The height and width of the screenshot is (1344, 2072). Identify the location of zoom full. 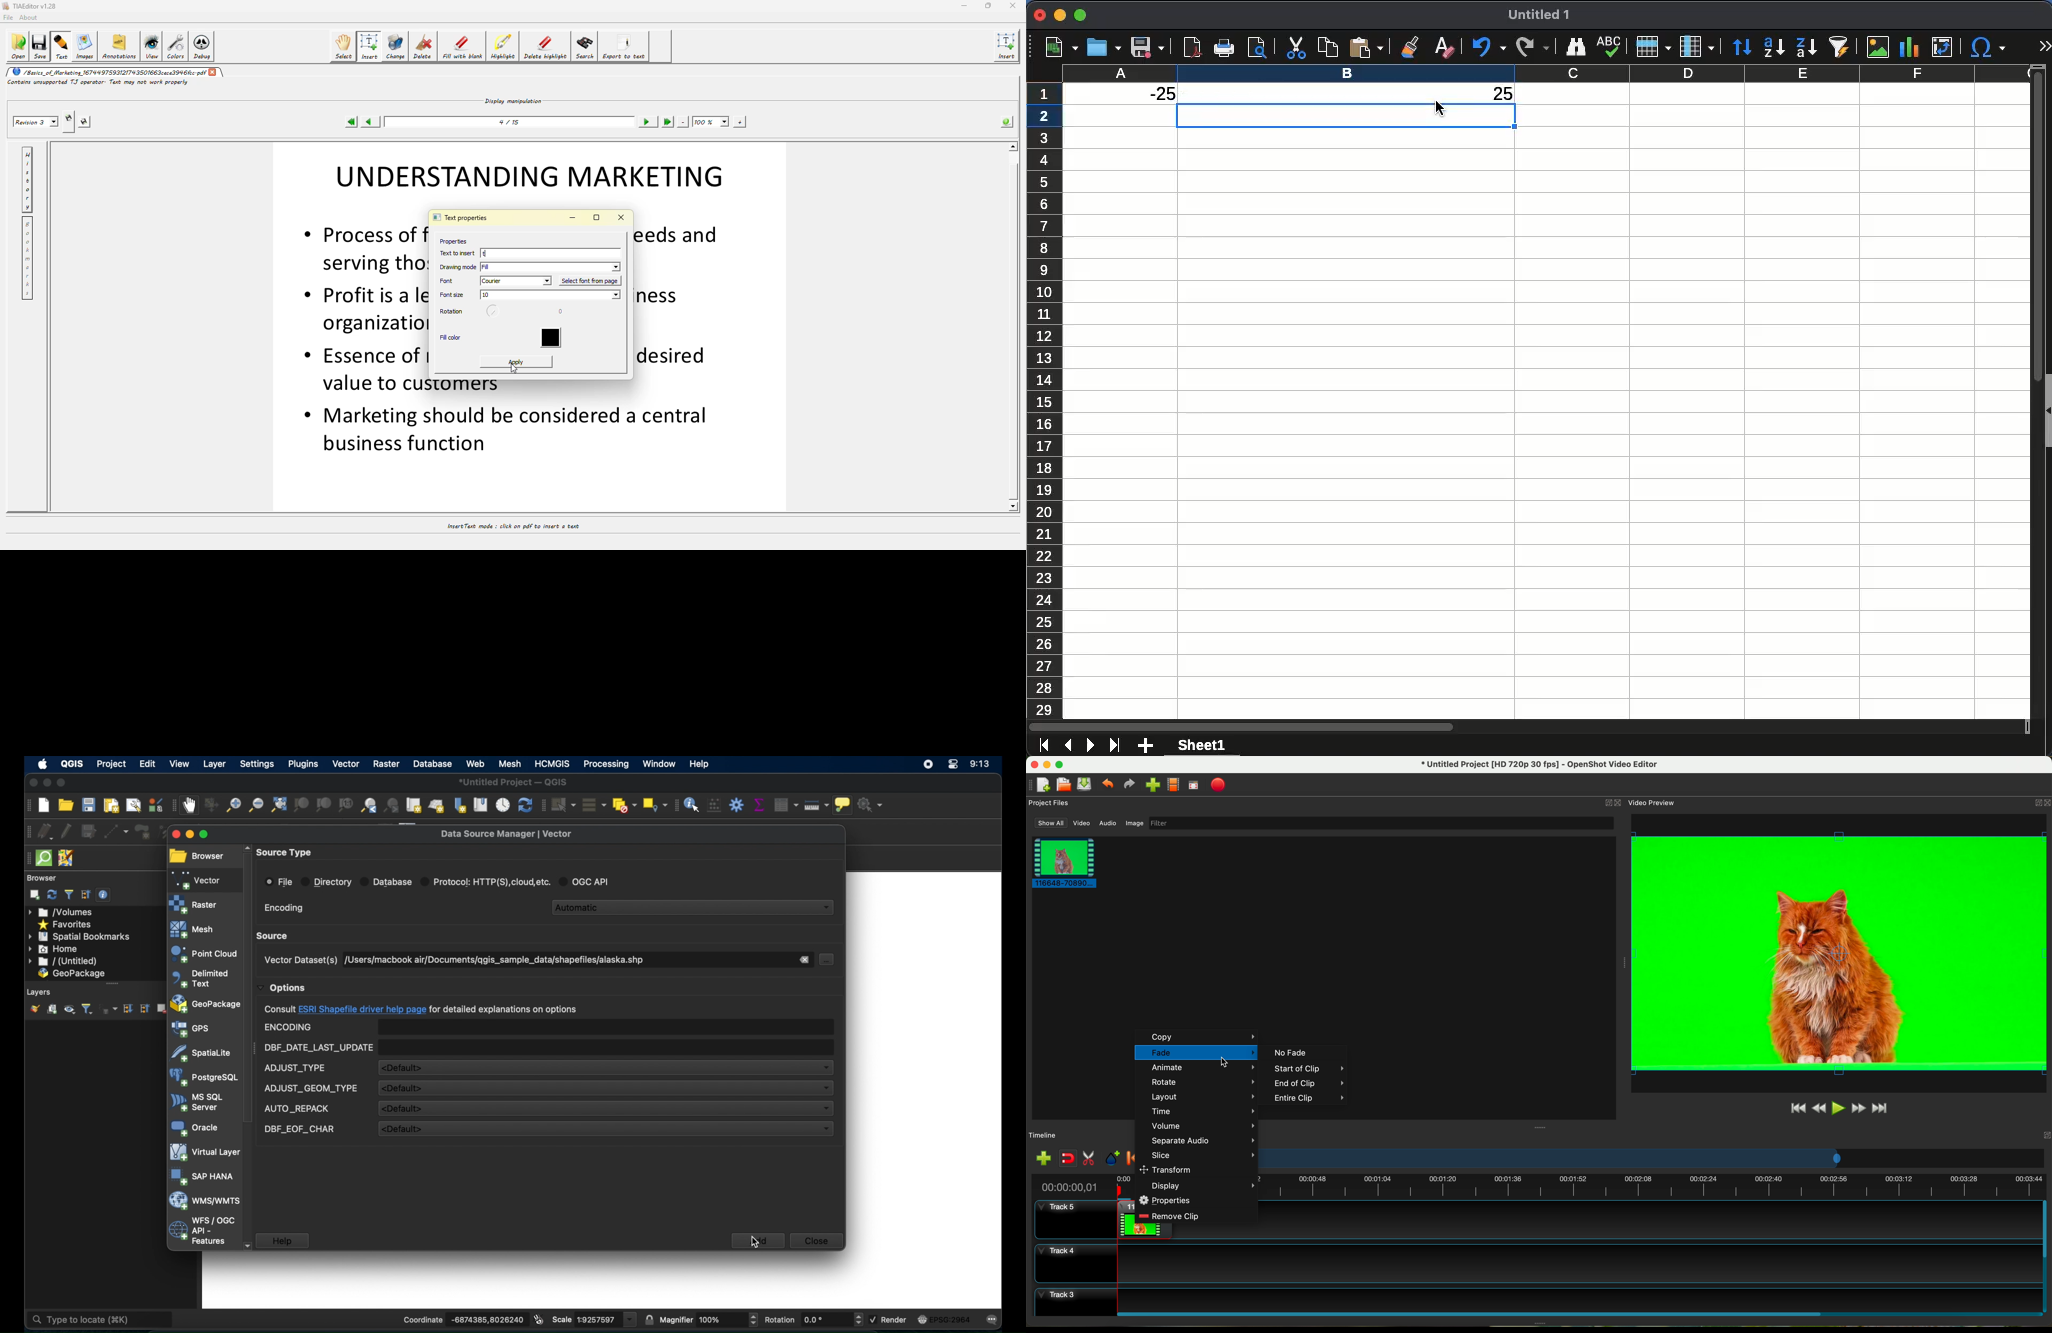
(278, 805).